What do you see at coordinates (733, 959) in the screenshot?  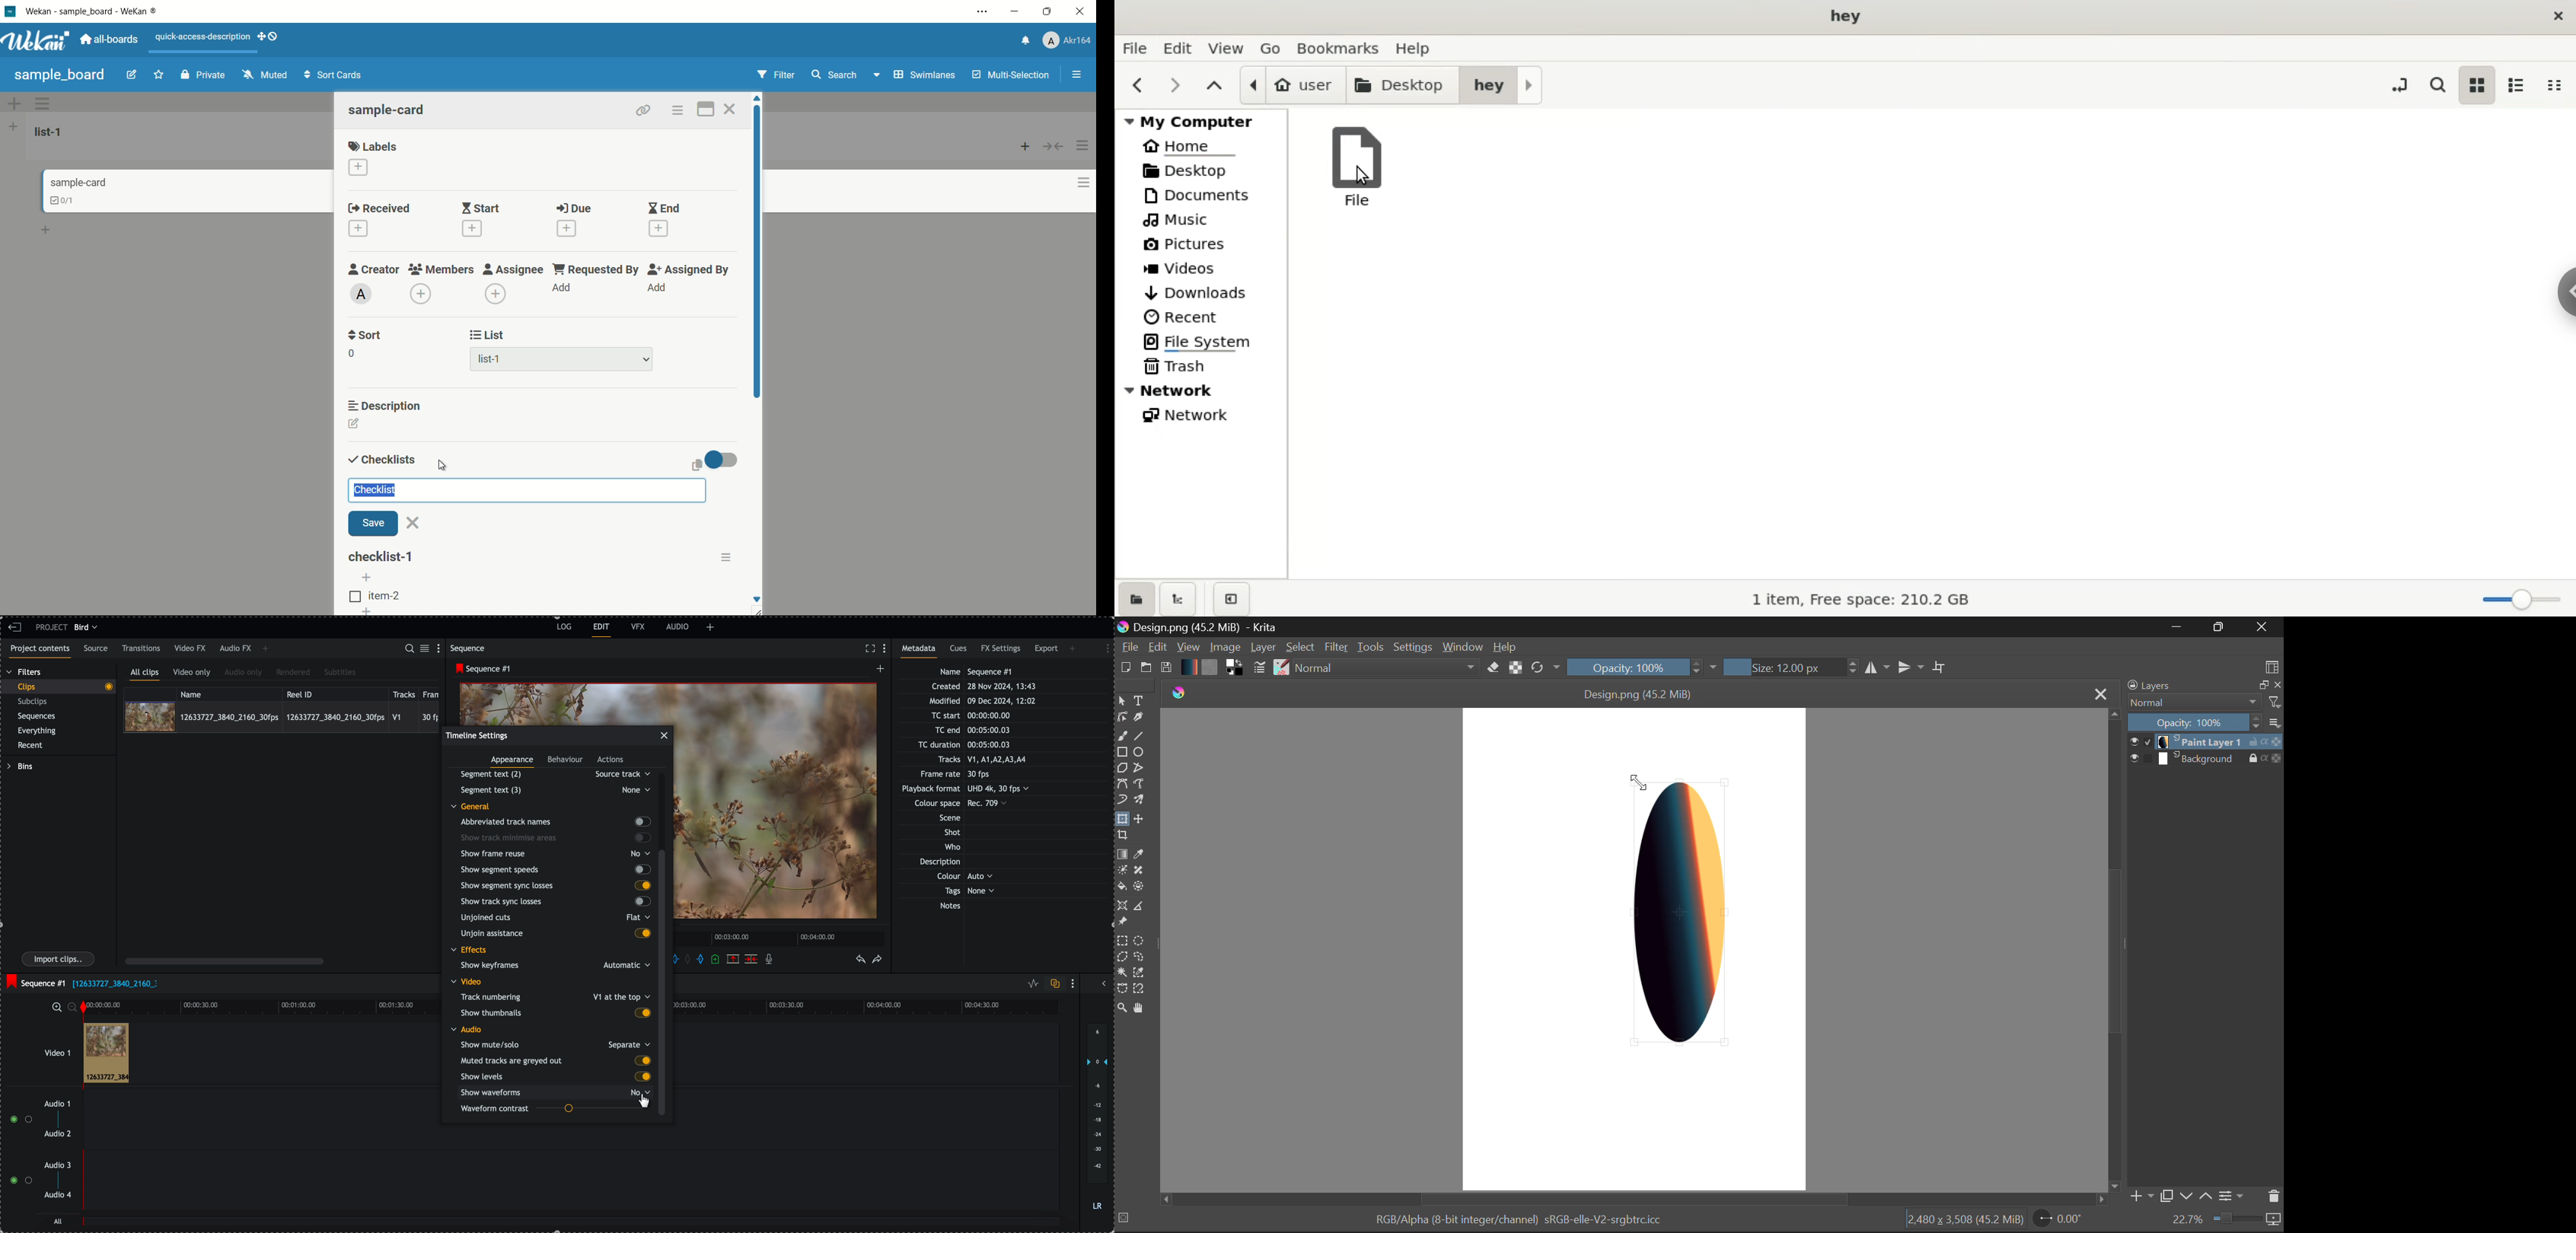 I see `remove the marked section` at bounding box center [733, 959].